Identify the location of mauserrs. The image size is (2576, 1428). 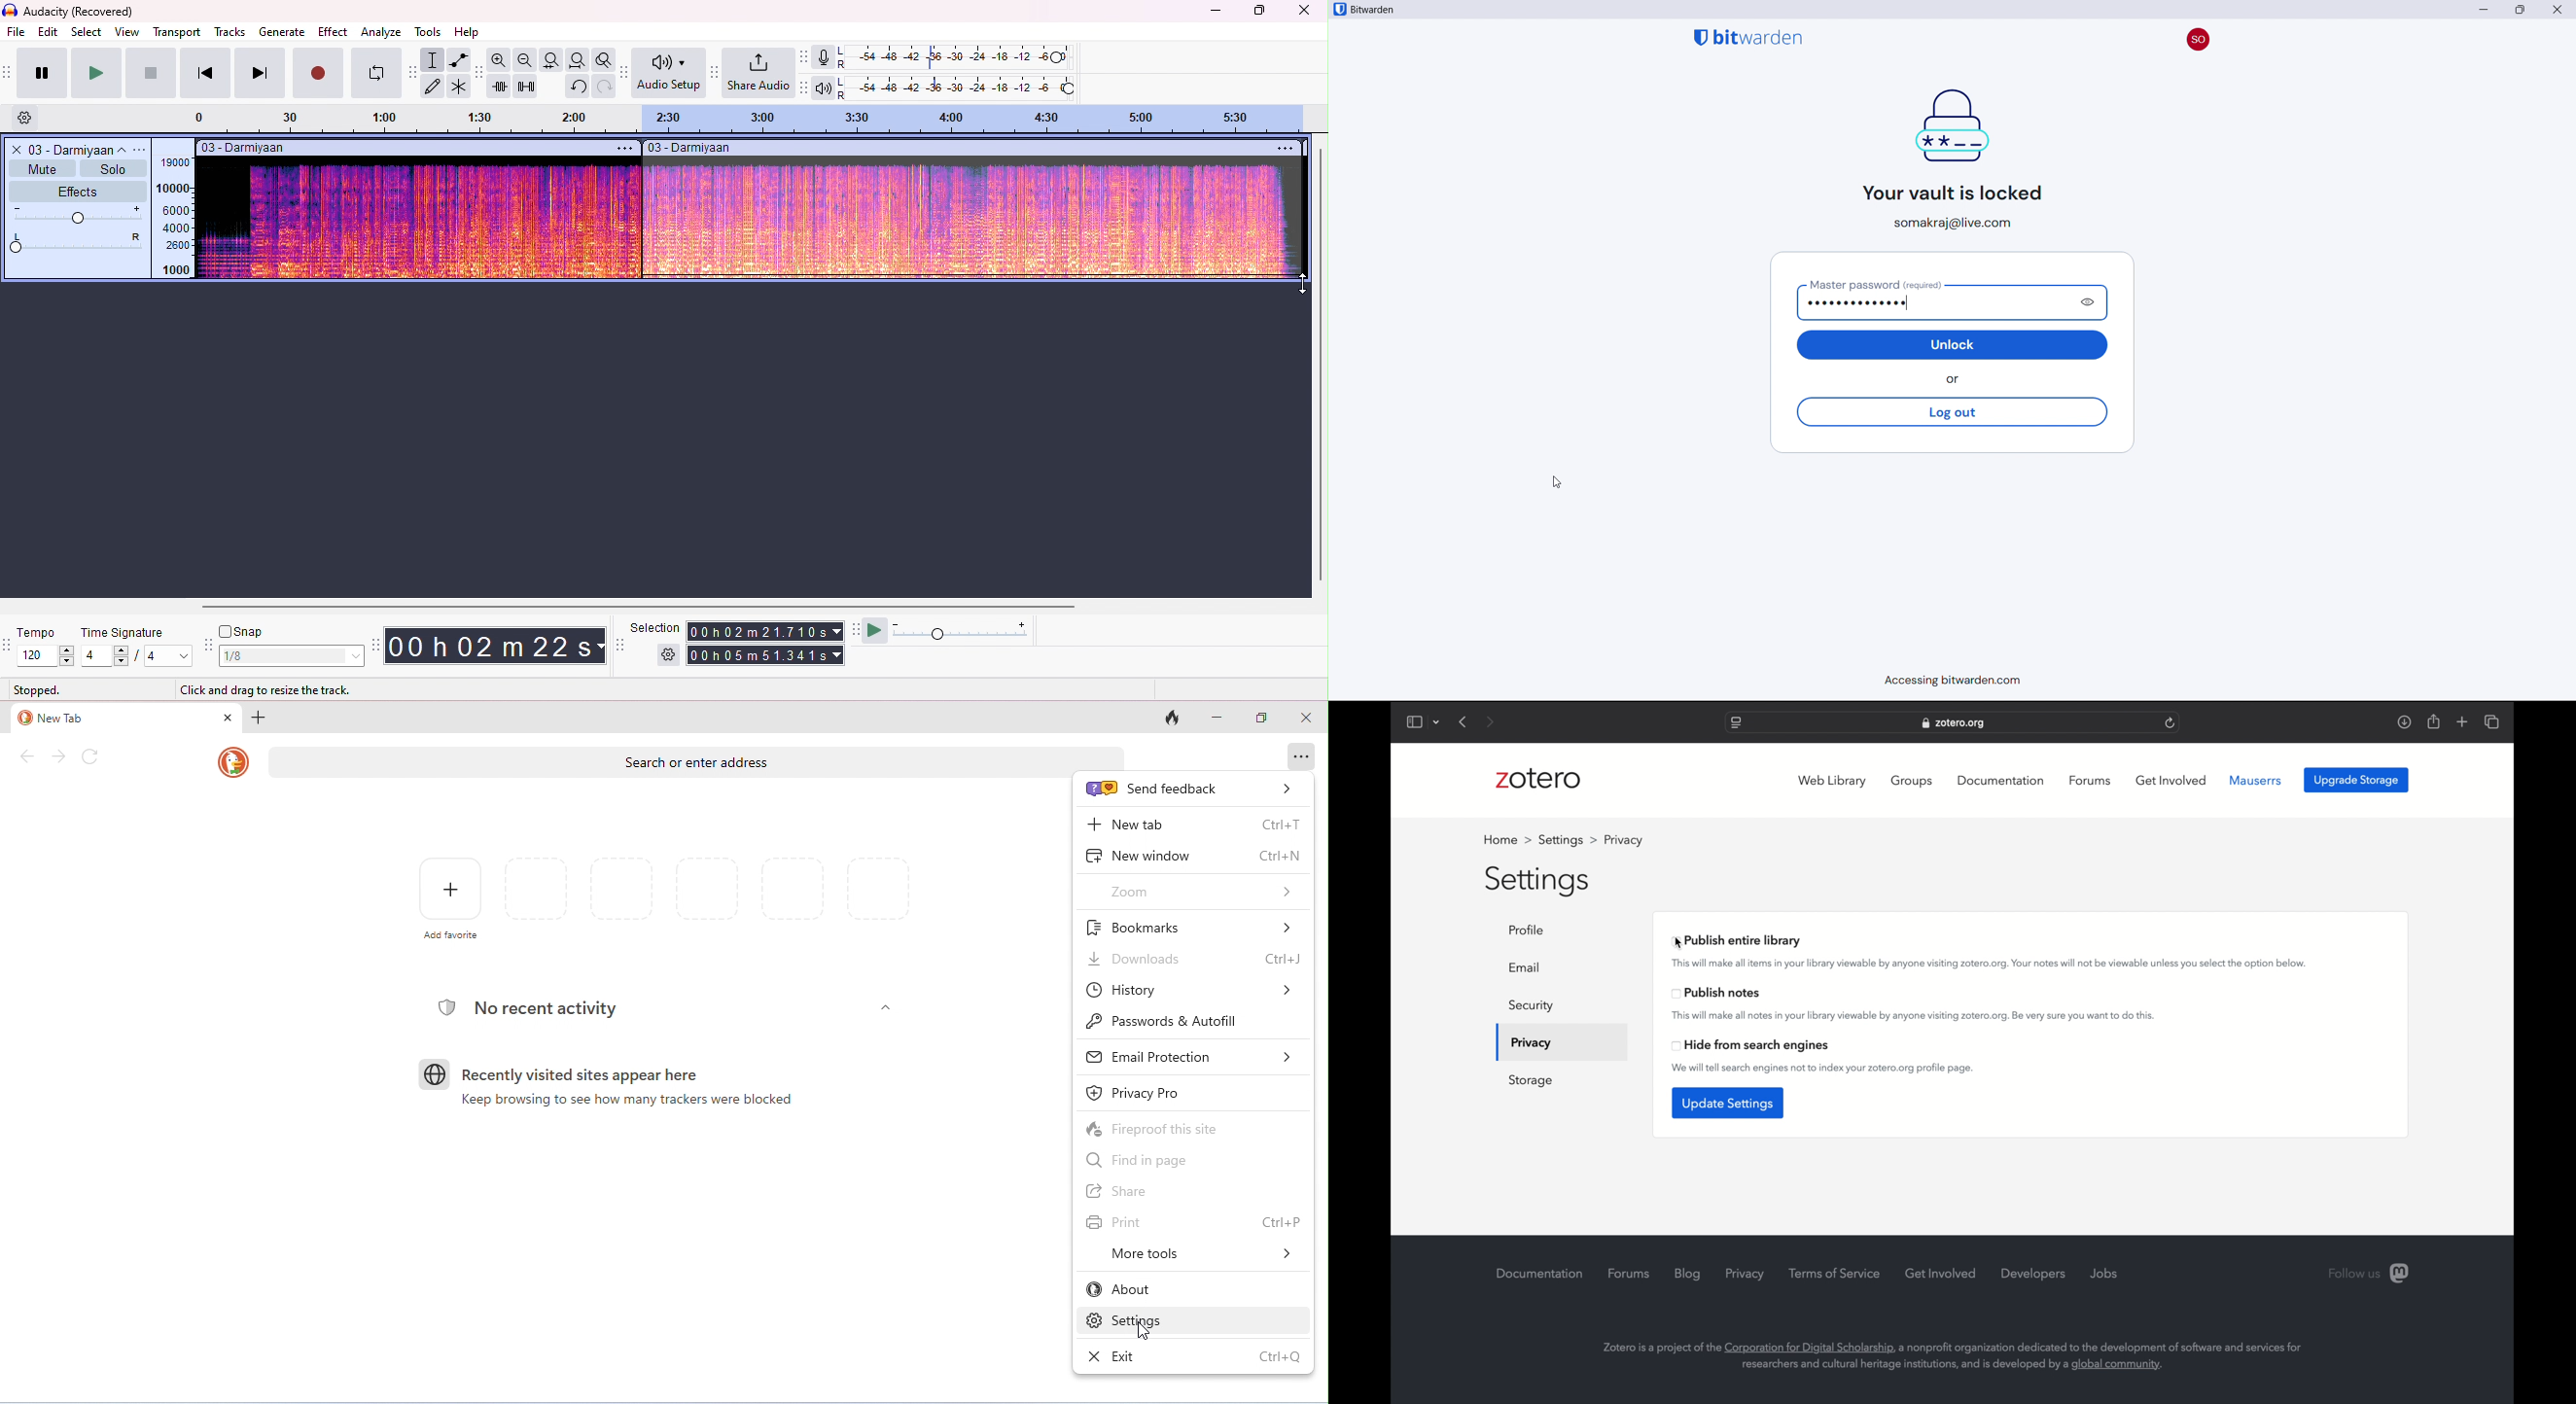
(2256, 781).